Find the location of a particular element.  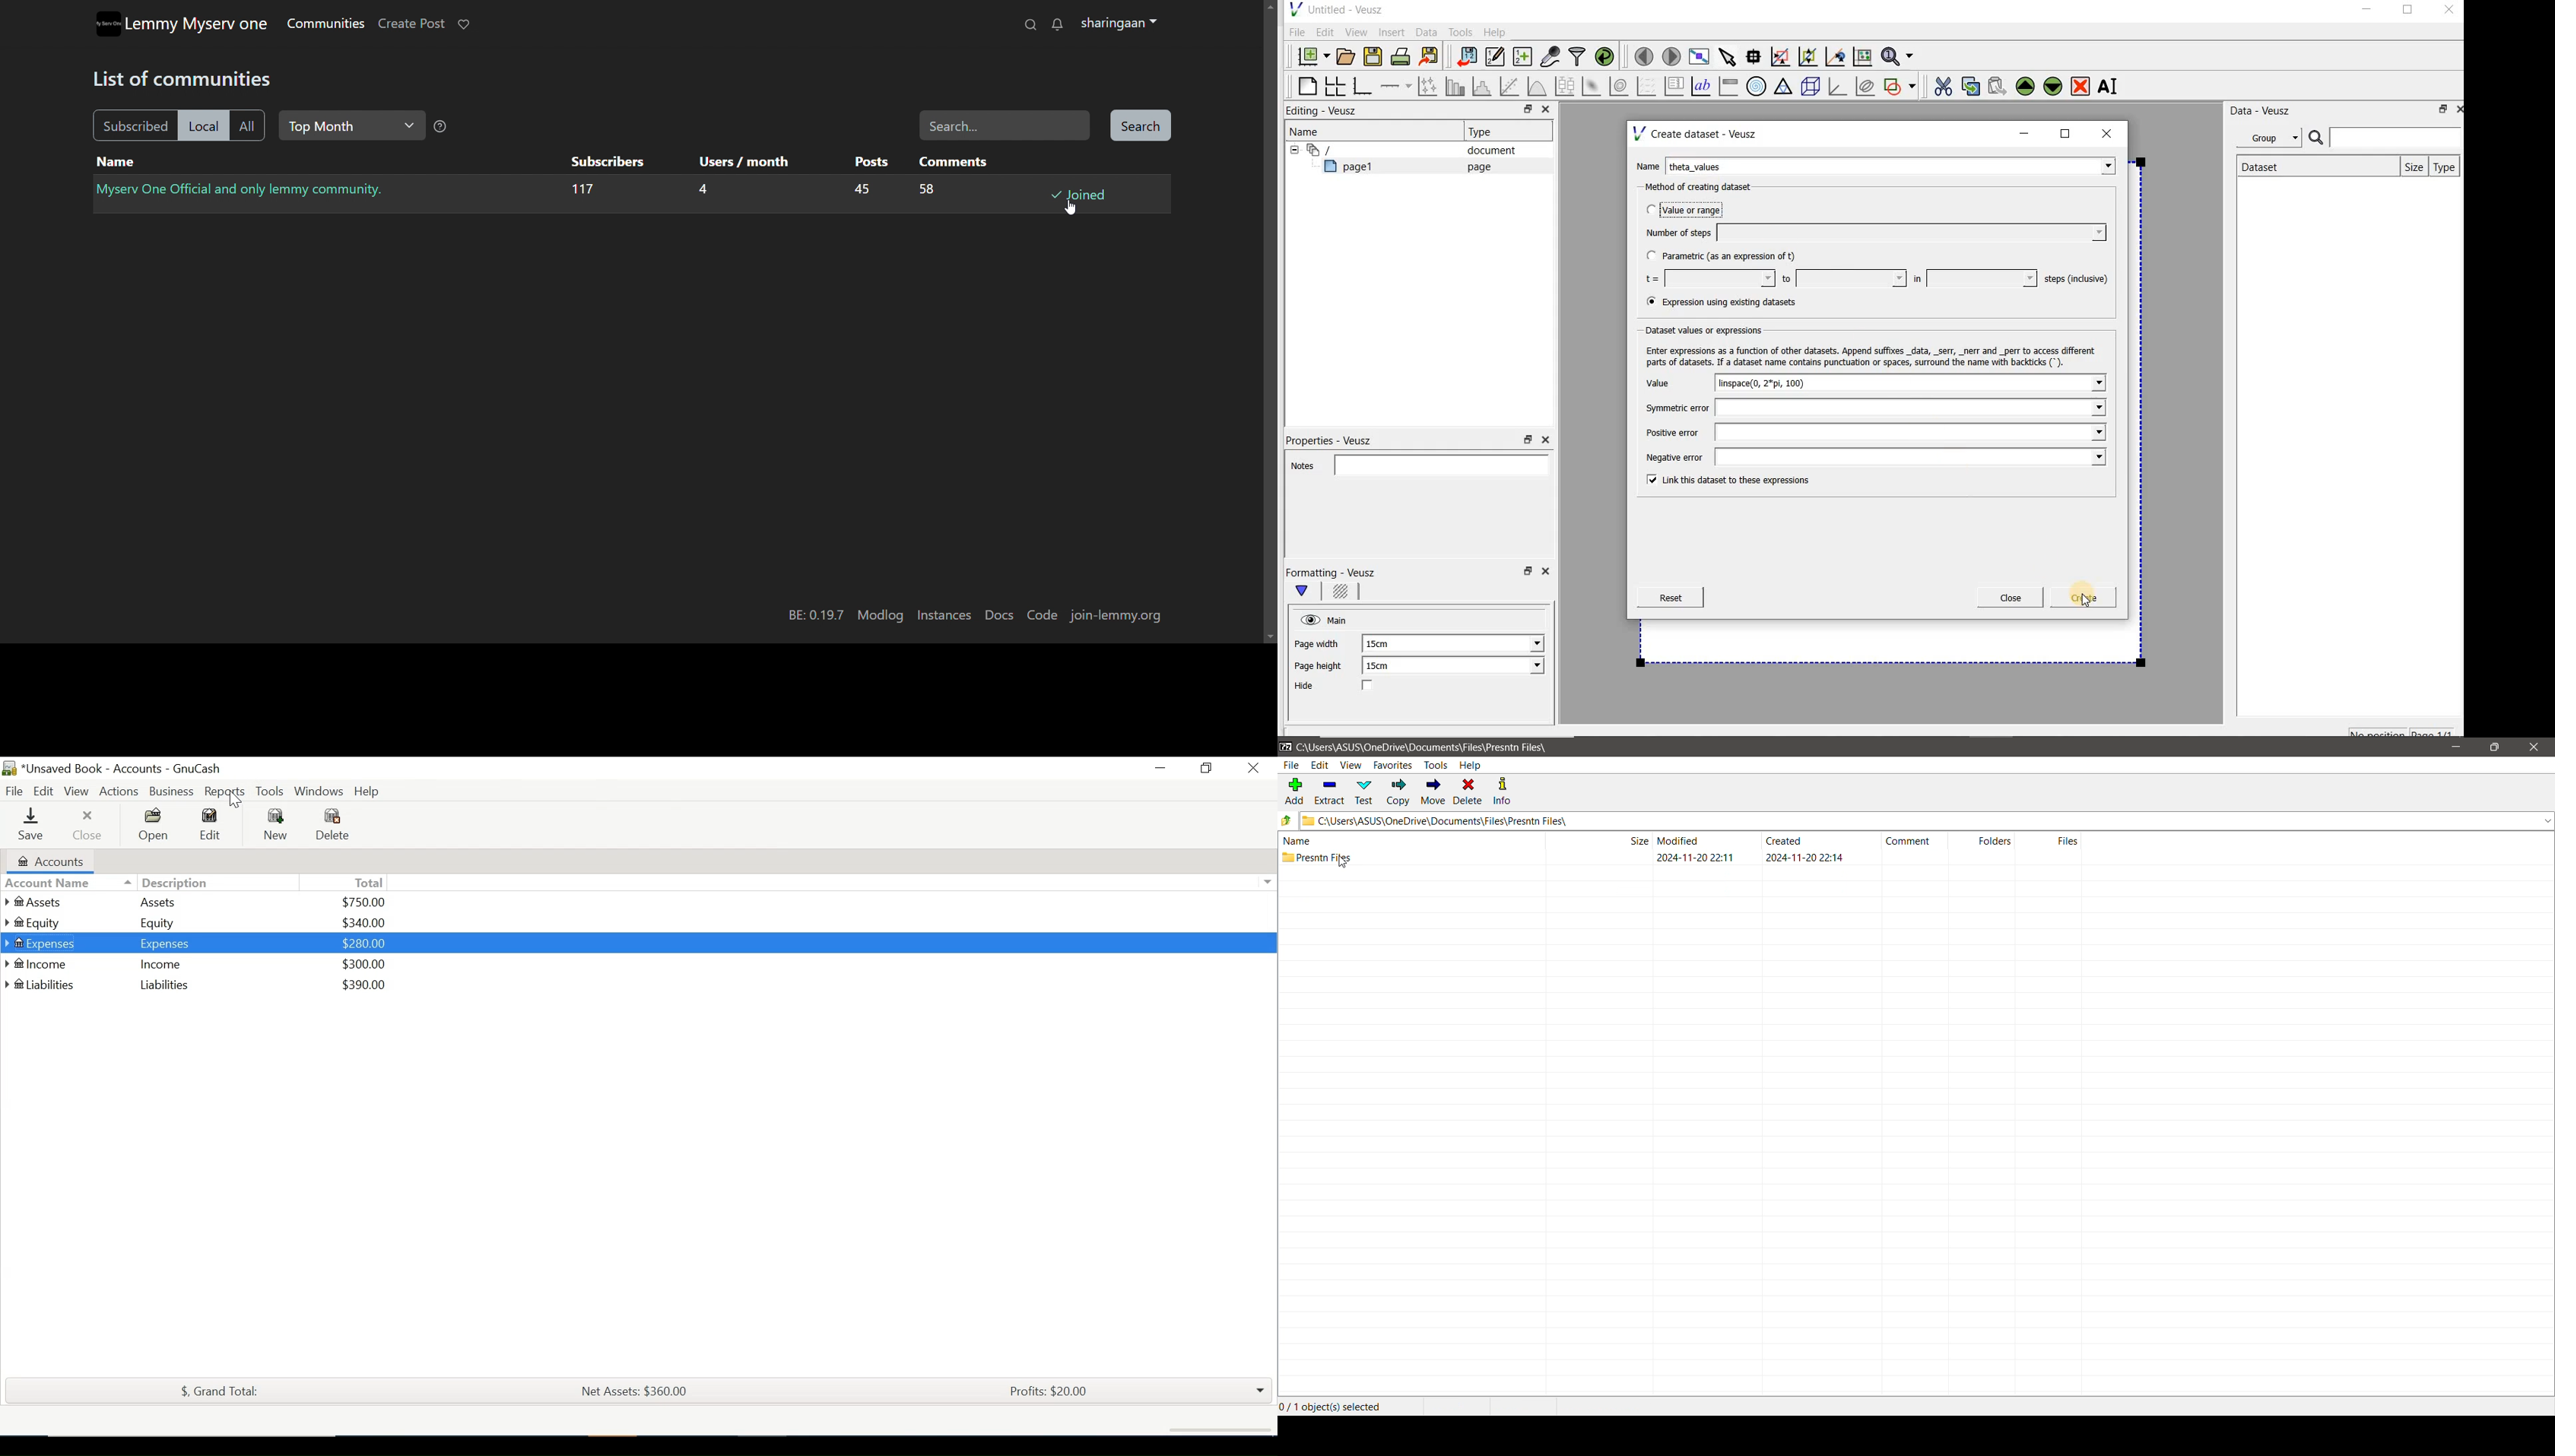

Application Logo is located at coordinates (1285, 746).